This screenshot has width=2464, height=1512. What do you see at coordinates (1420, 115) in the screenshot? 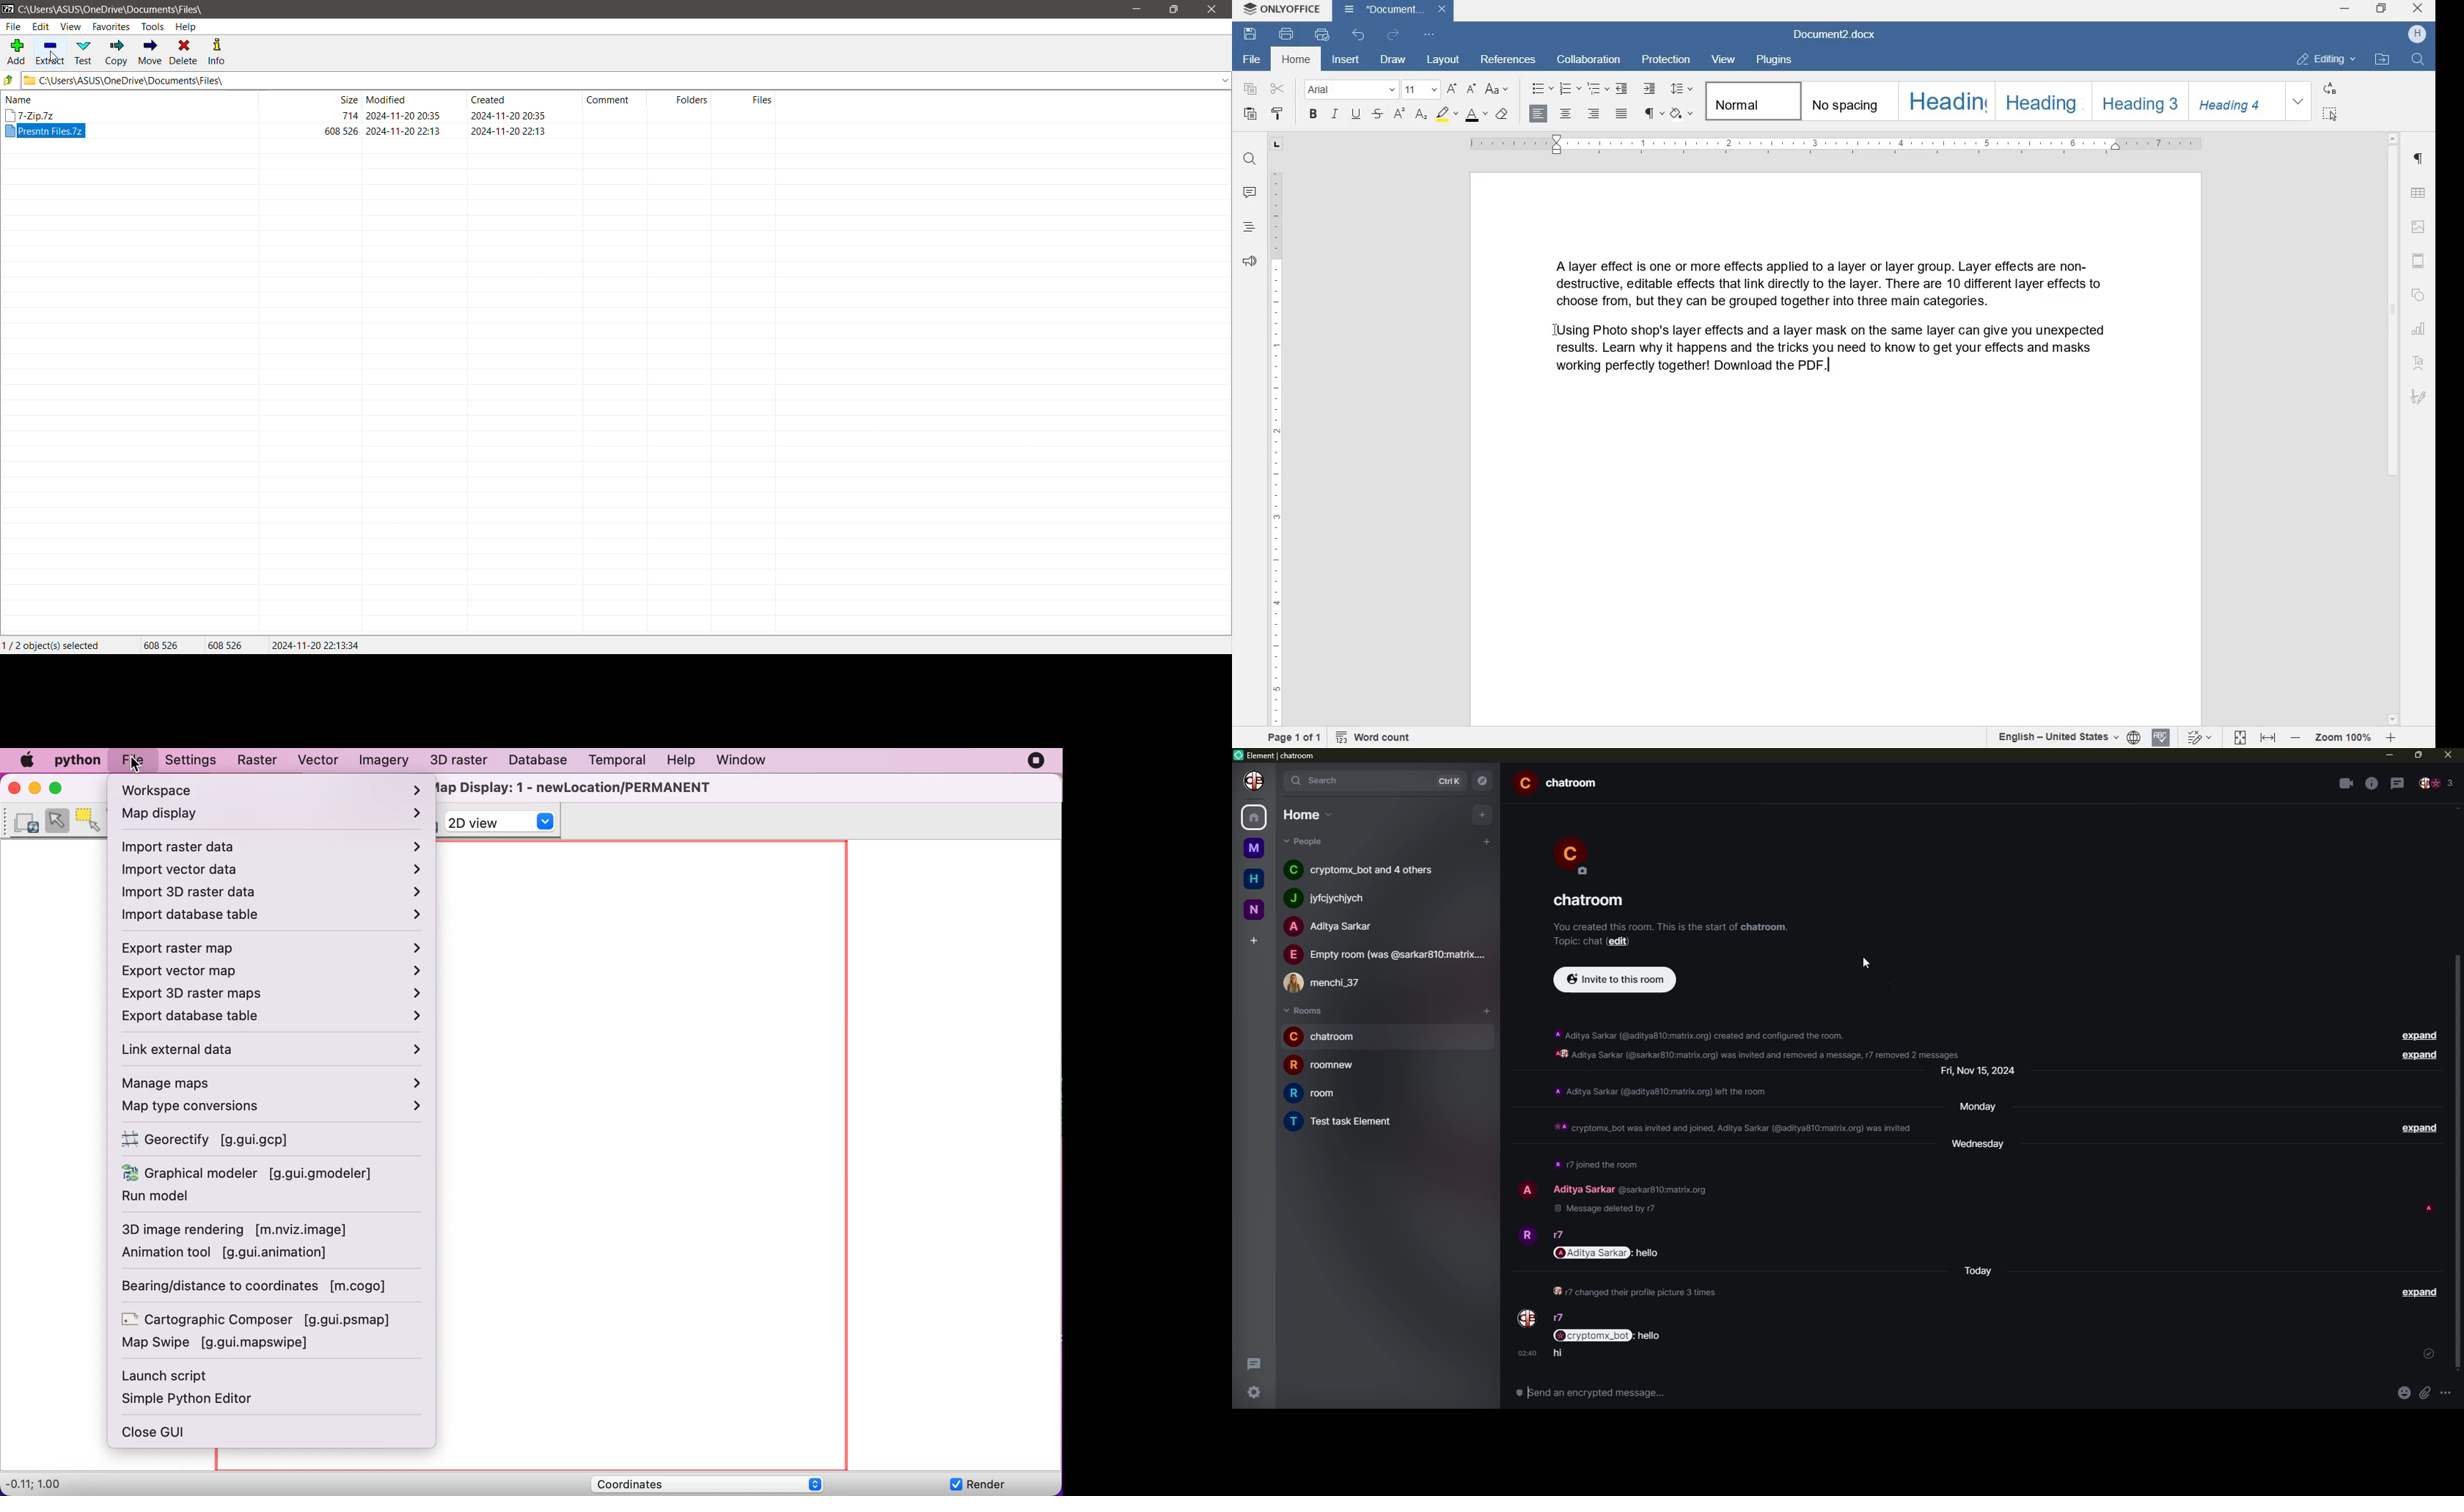
I see `SUBSCRIPT` at bounding box center [1420, 115].